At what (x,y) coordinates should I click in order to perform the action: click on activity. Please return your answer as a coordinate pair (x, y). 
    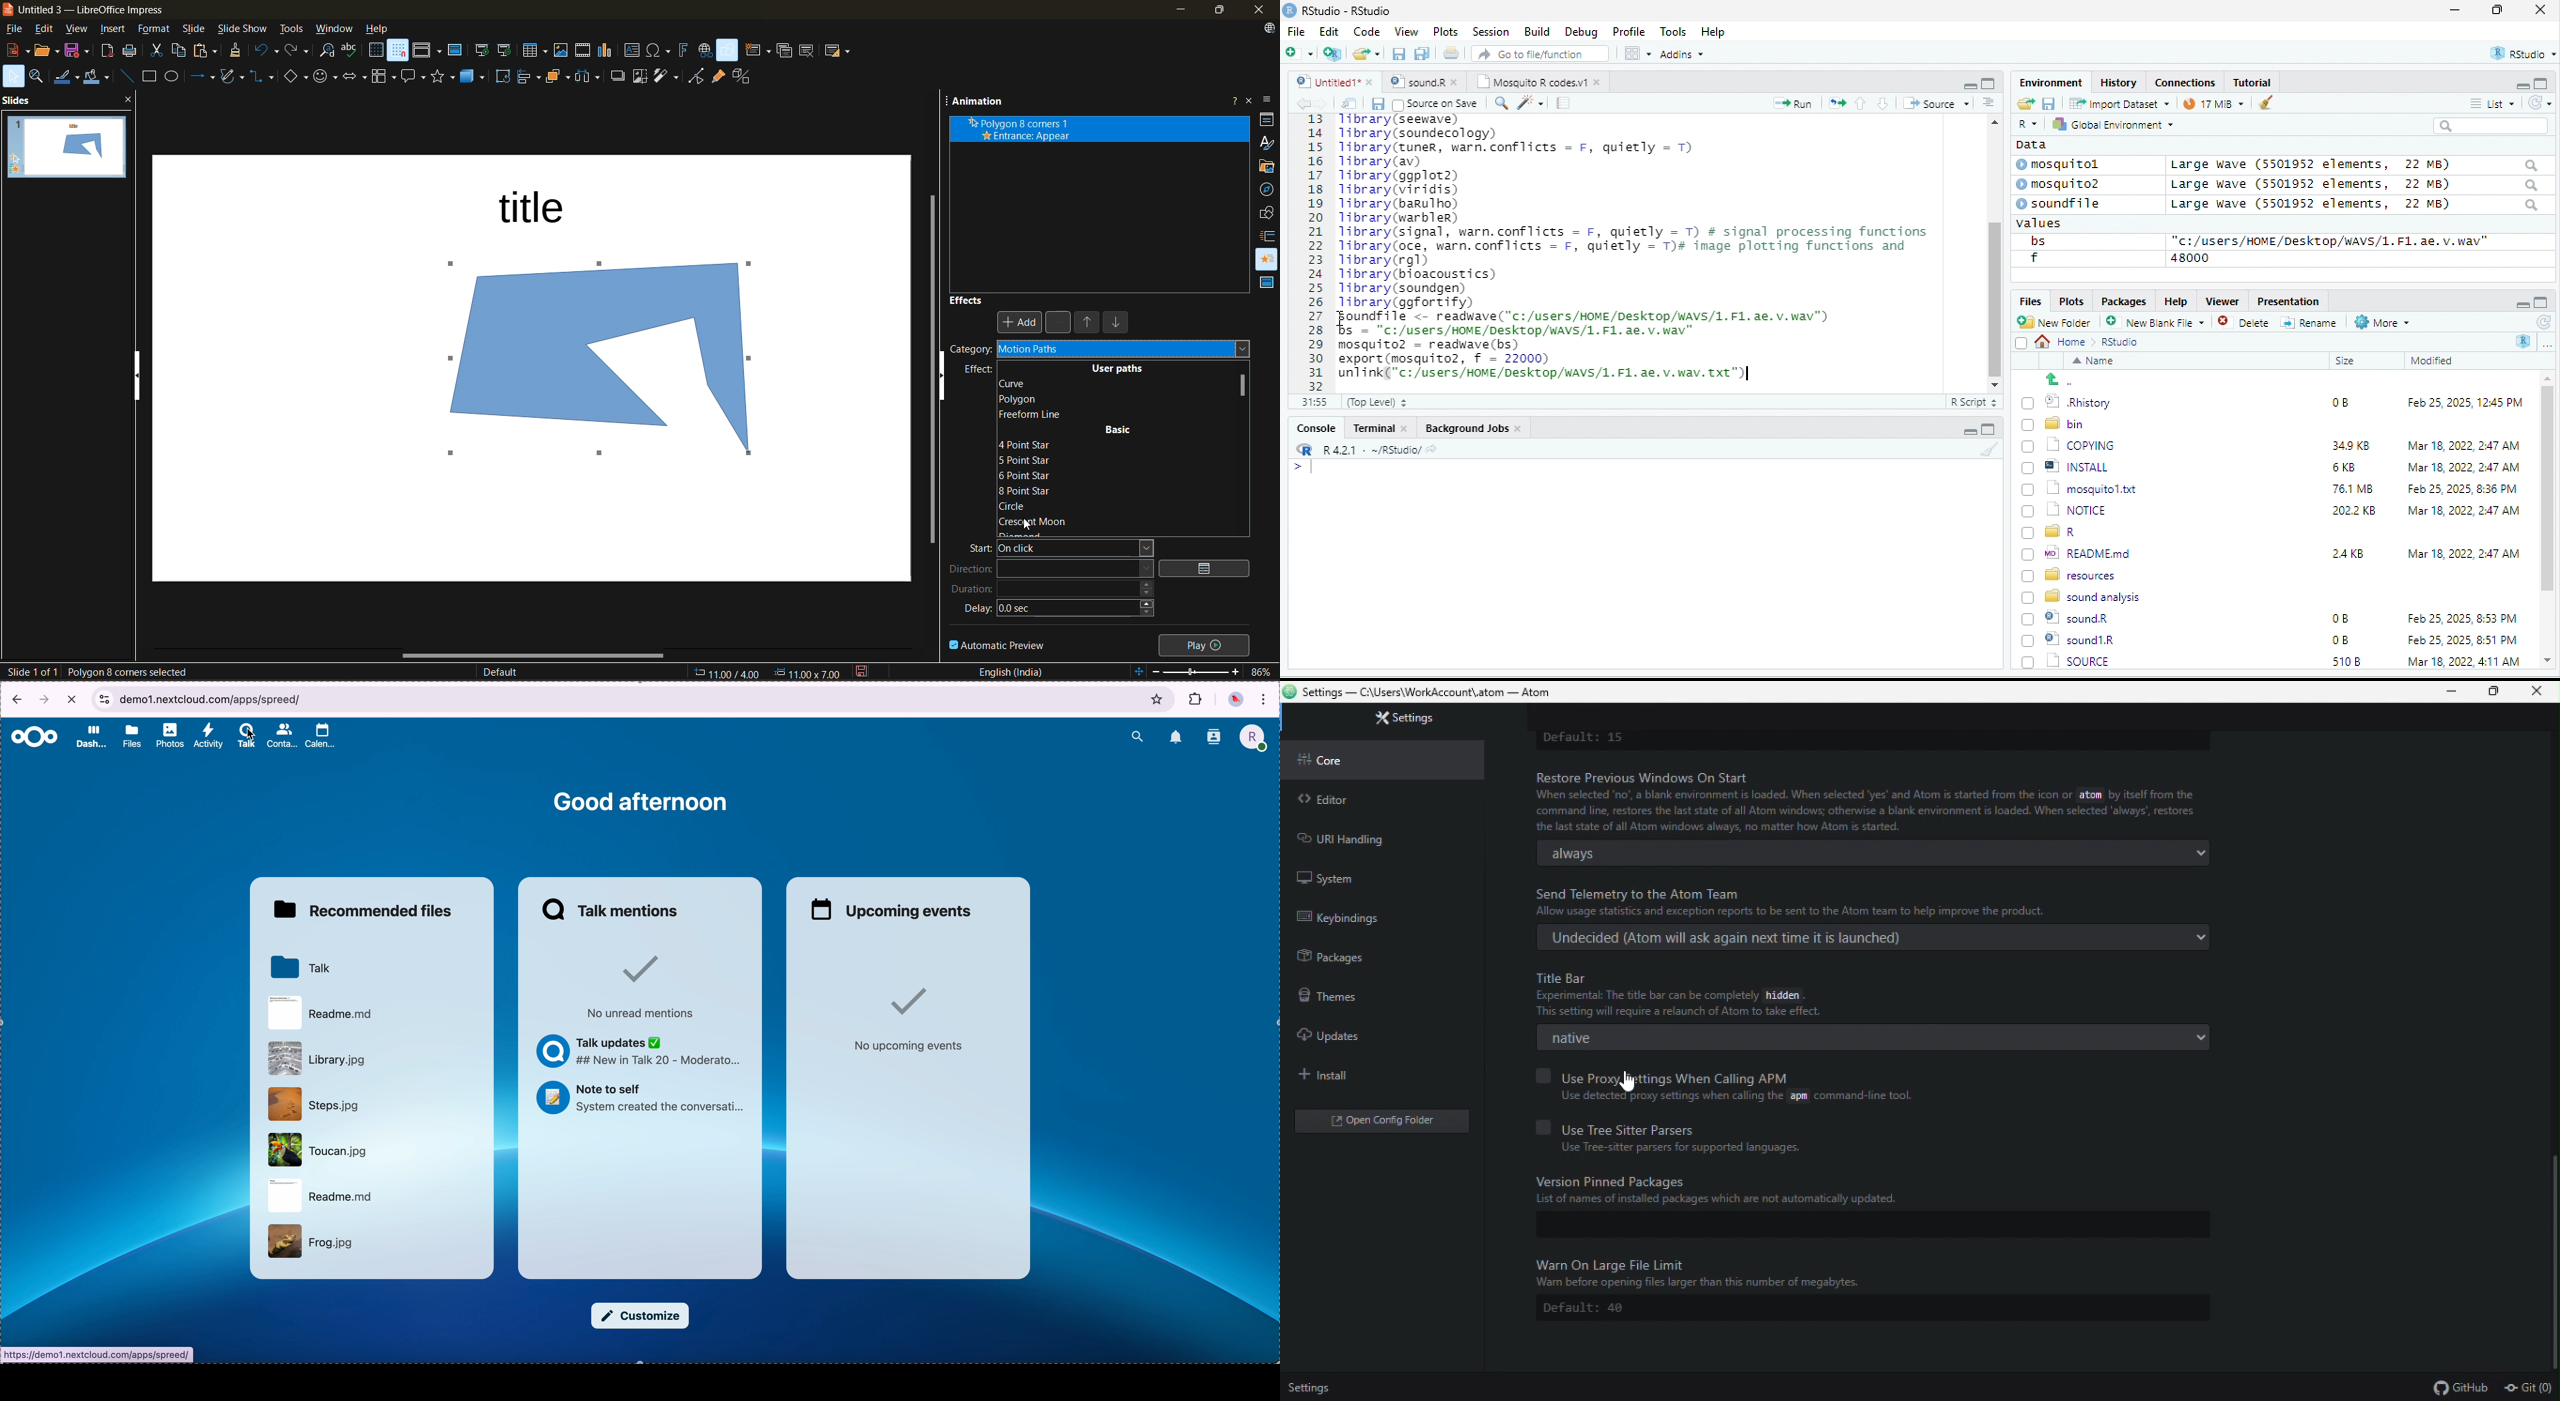
    Looking at the image, I should click on (209, 735).